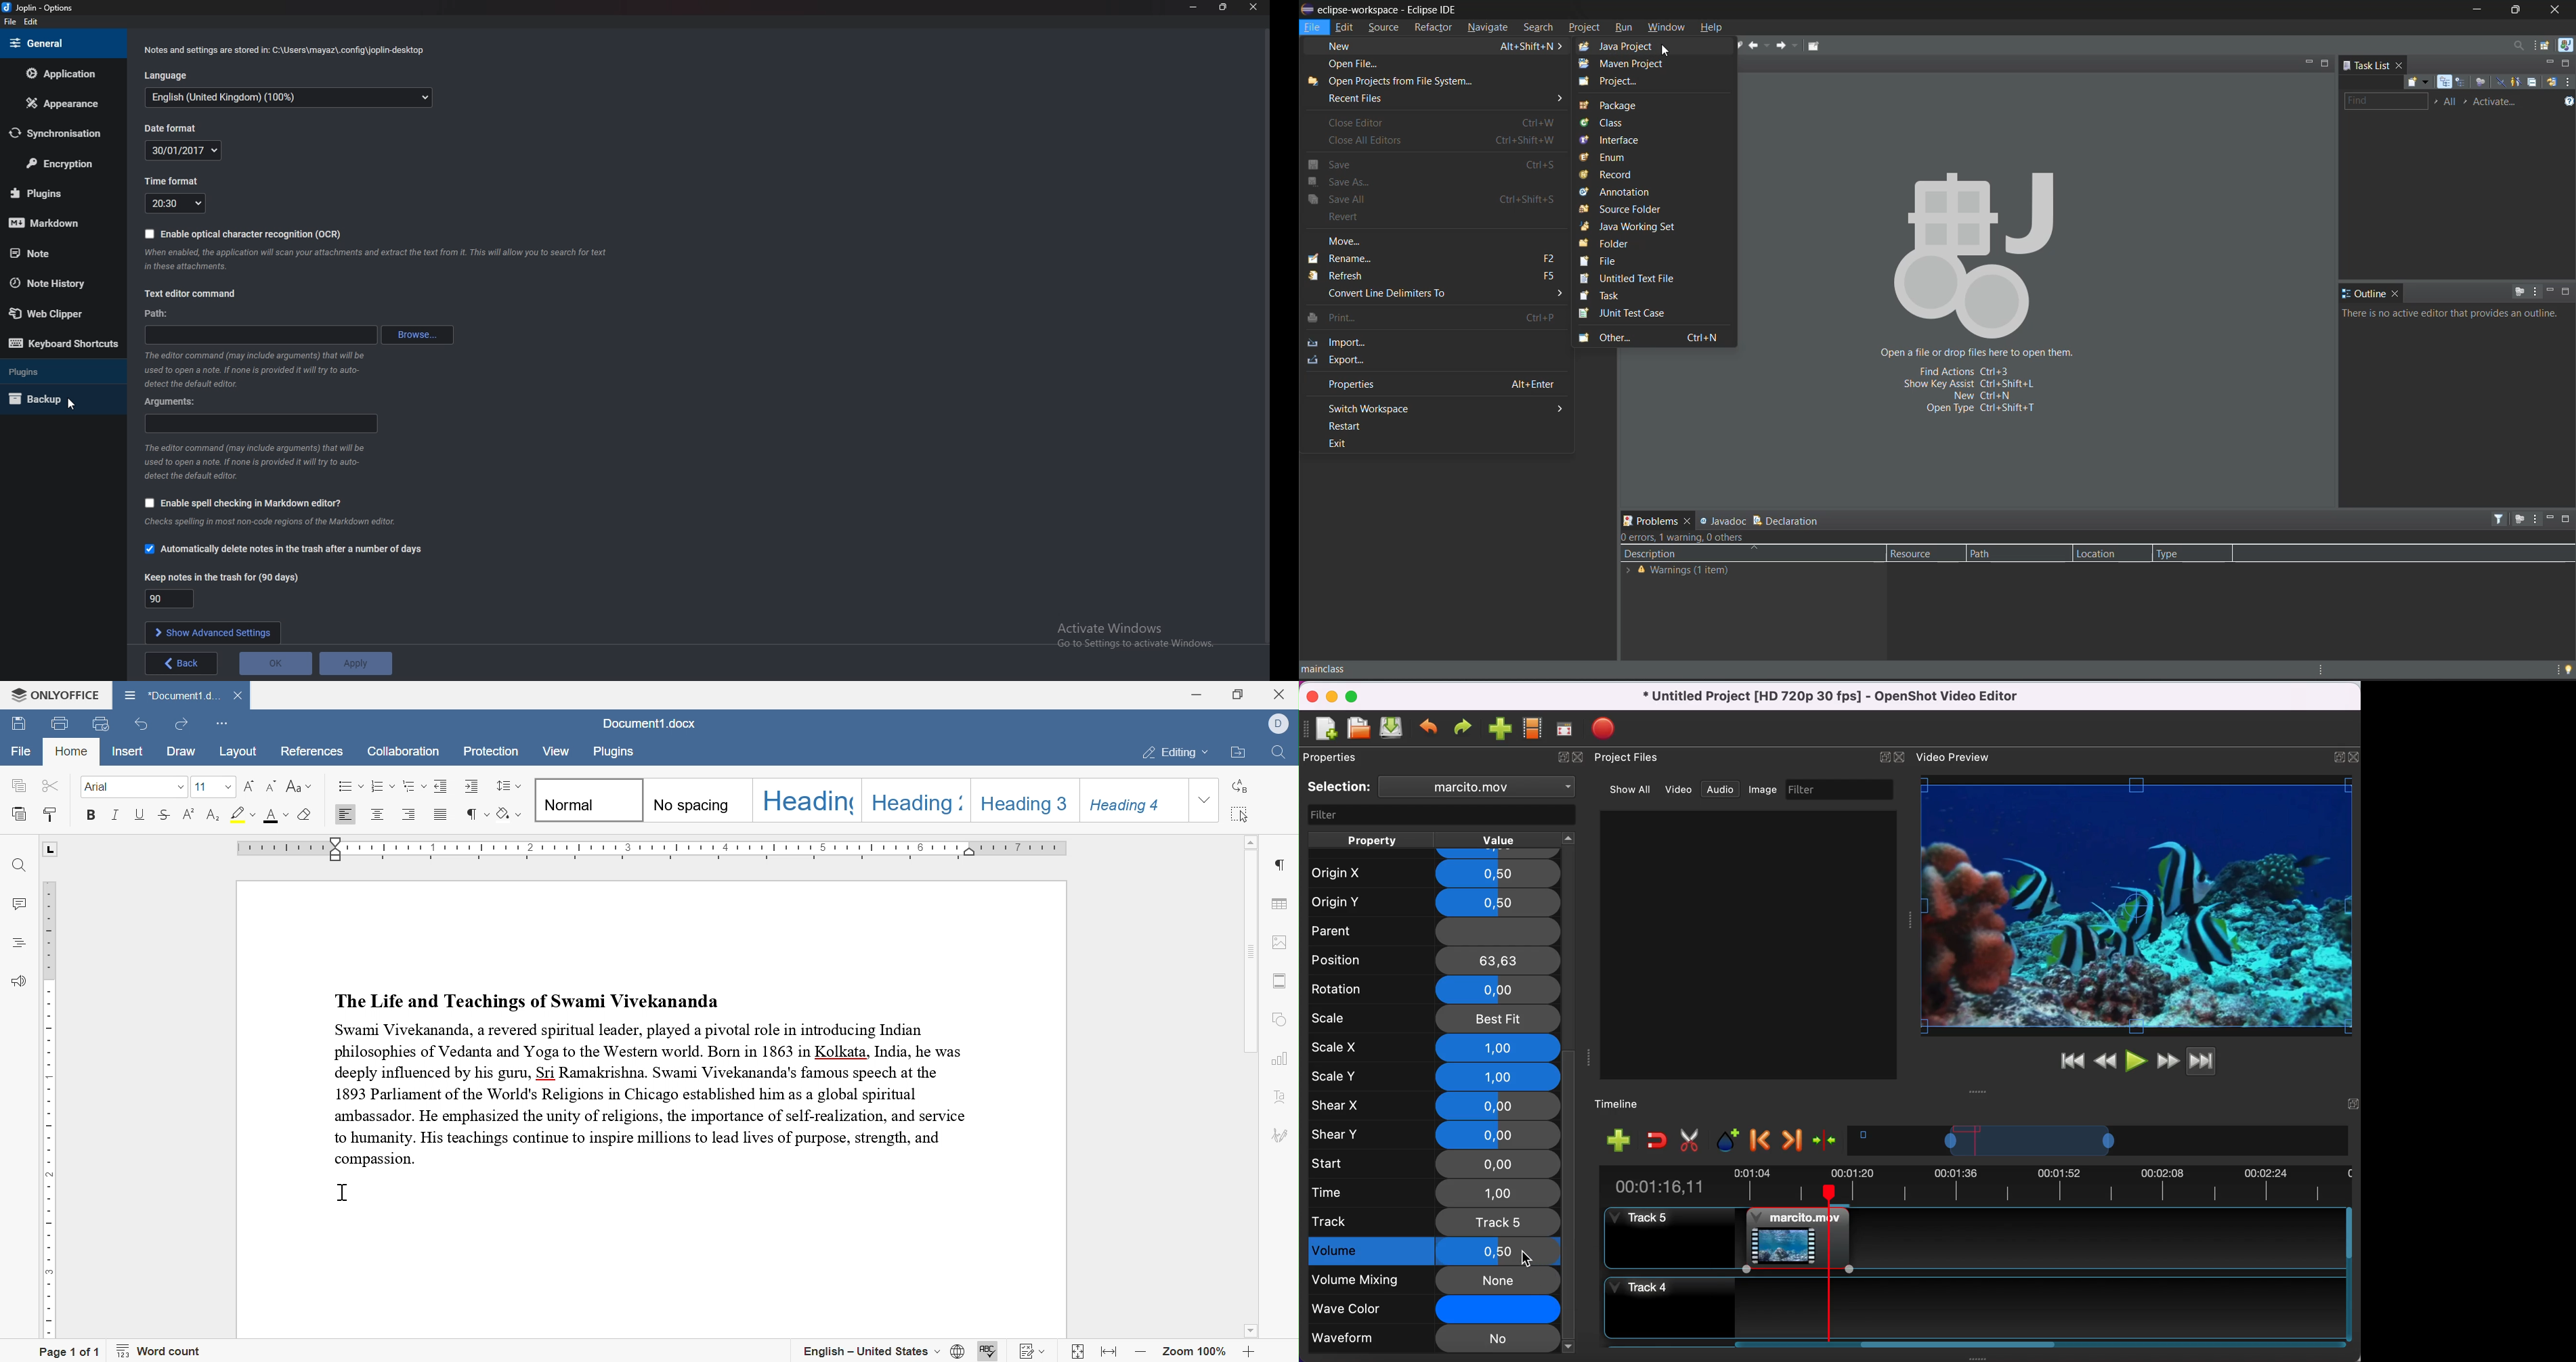 Image resolution: width=2576 pixels, height=1372 pixels. I want to click on close, so click(1310, 695).